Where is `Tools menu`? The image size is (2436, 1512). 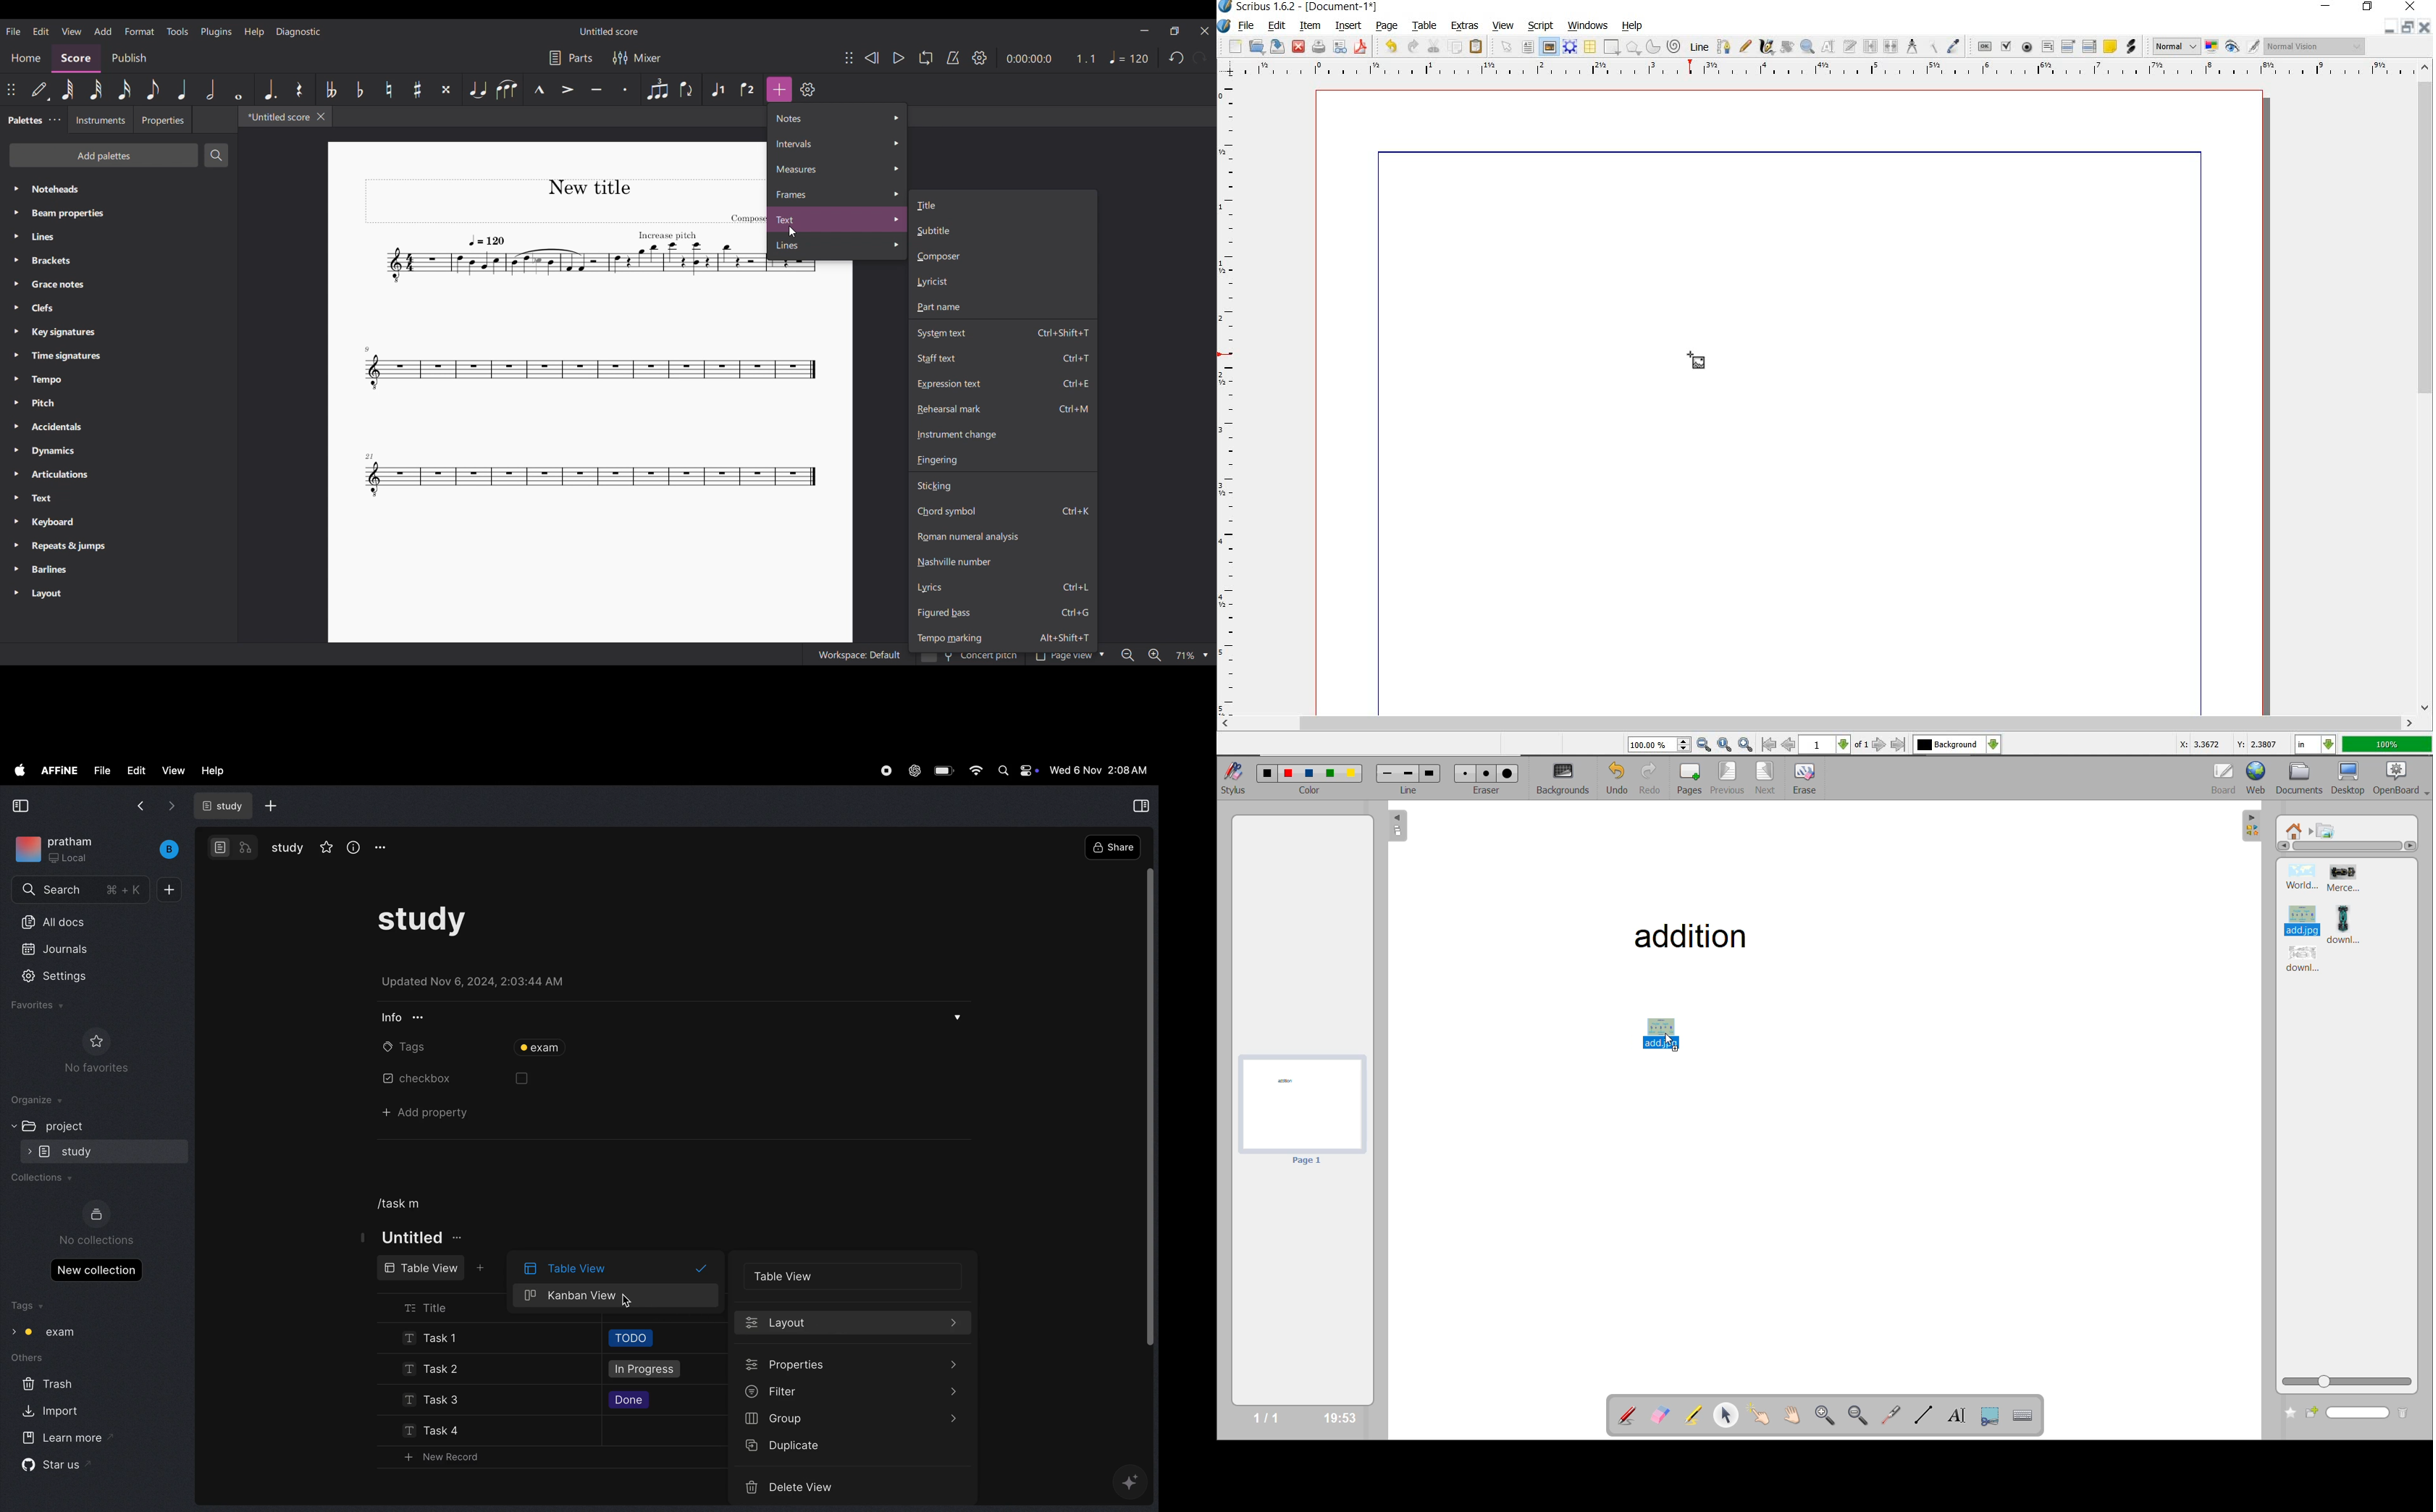 Tools menu is located at coordinates (177, 31).